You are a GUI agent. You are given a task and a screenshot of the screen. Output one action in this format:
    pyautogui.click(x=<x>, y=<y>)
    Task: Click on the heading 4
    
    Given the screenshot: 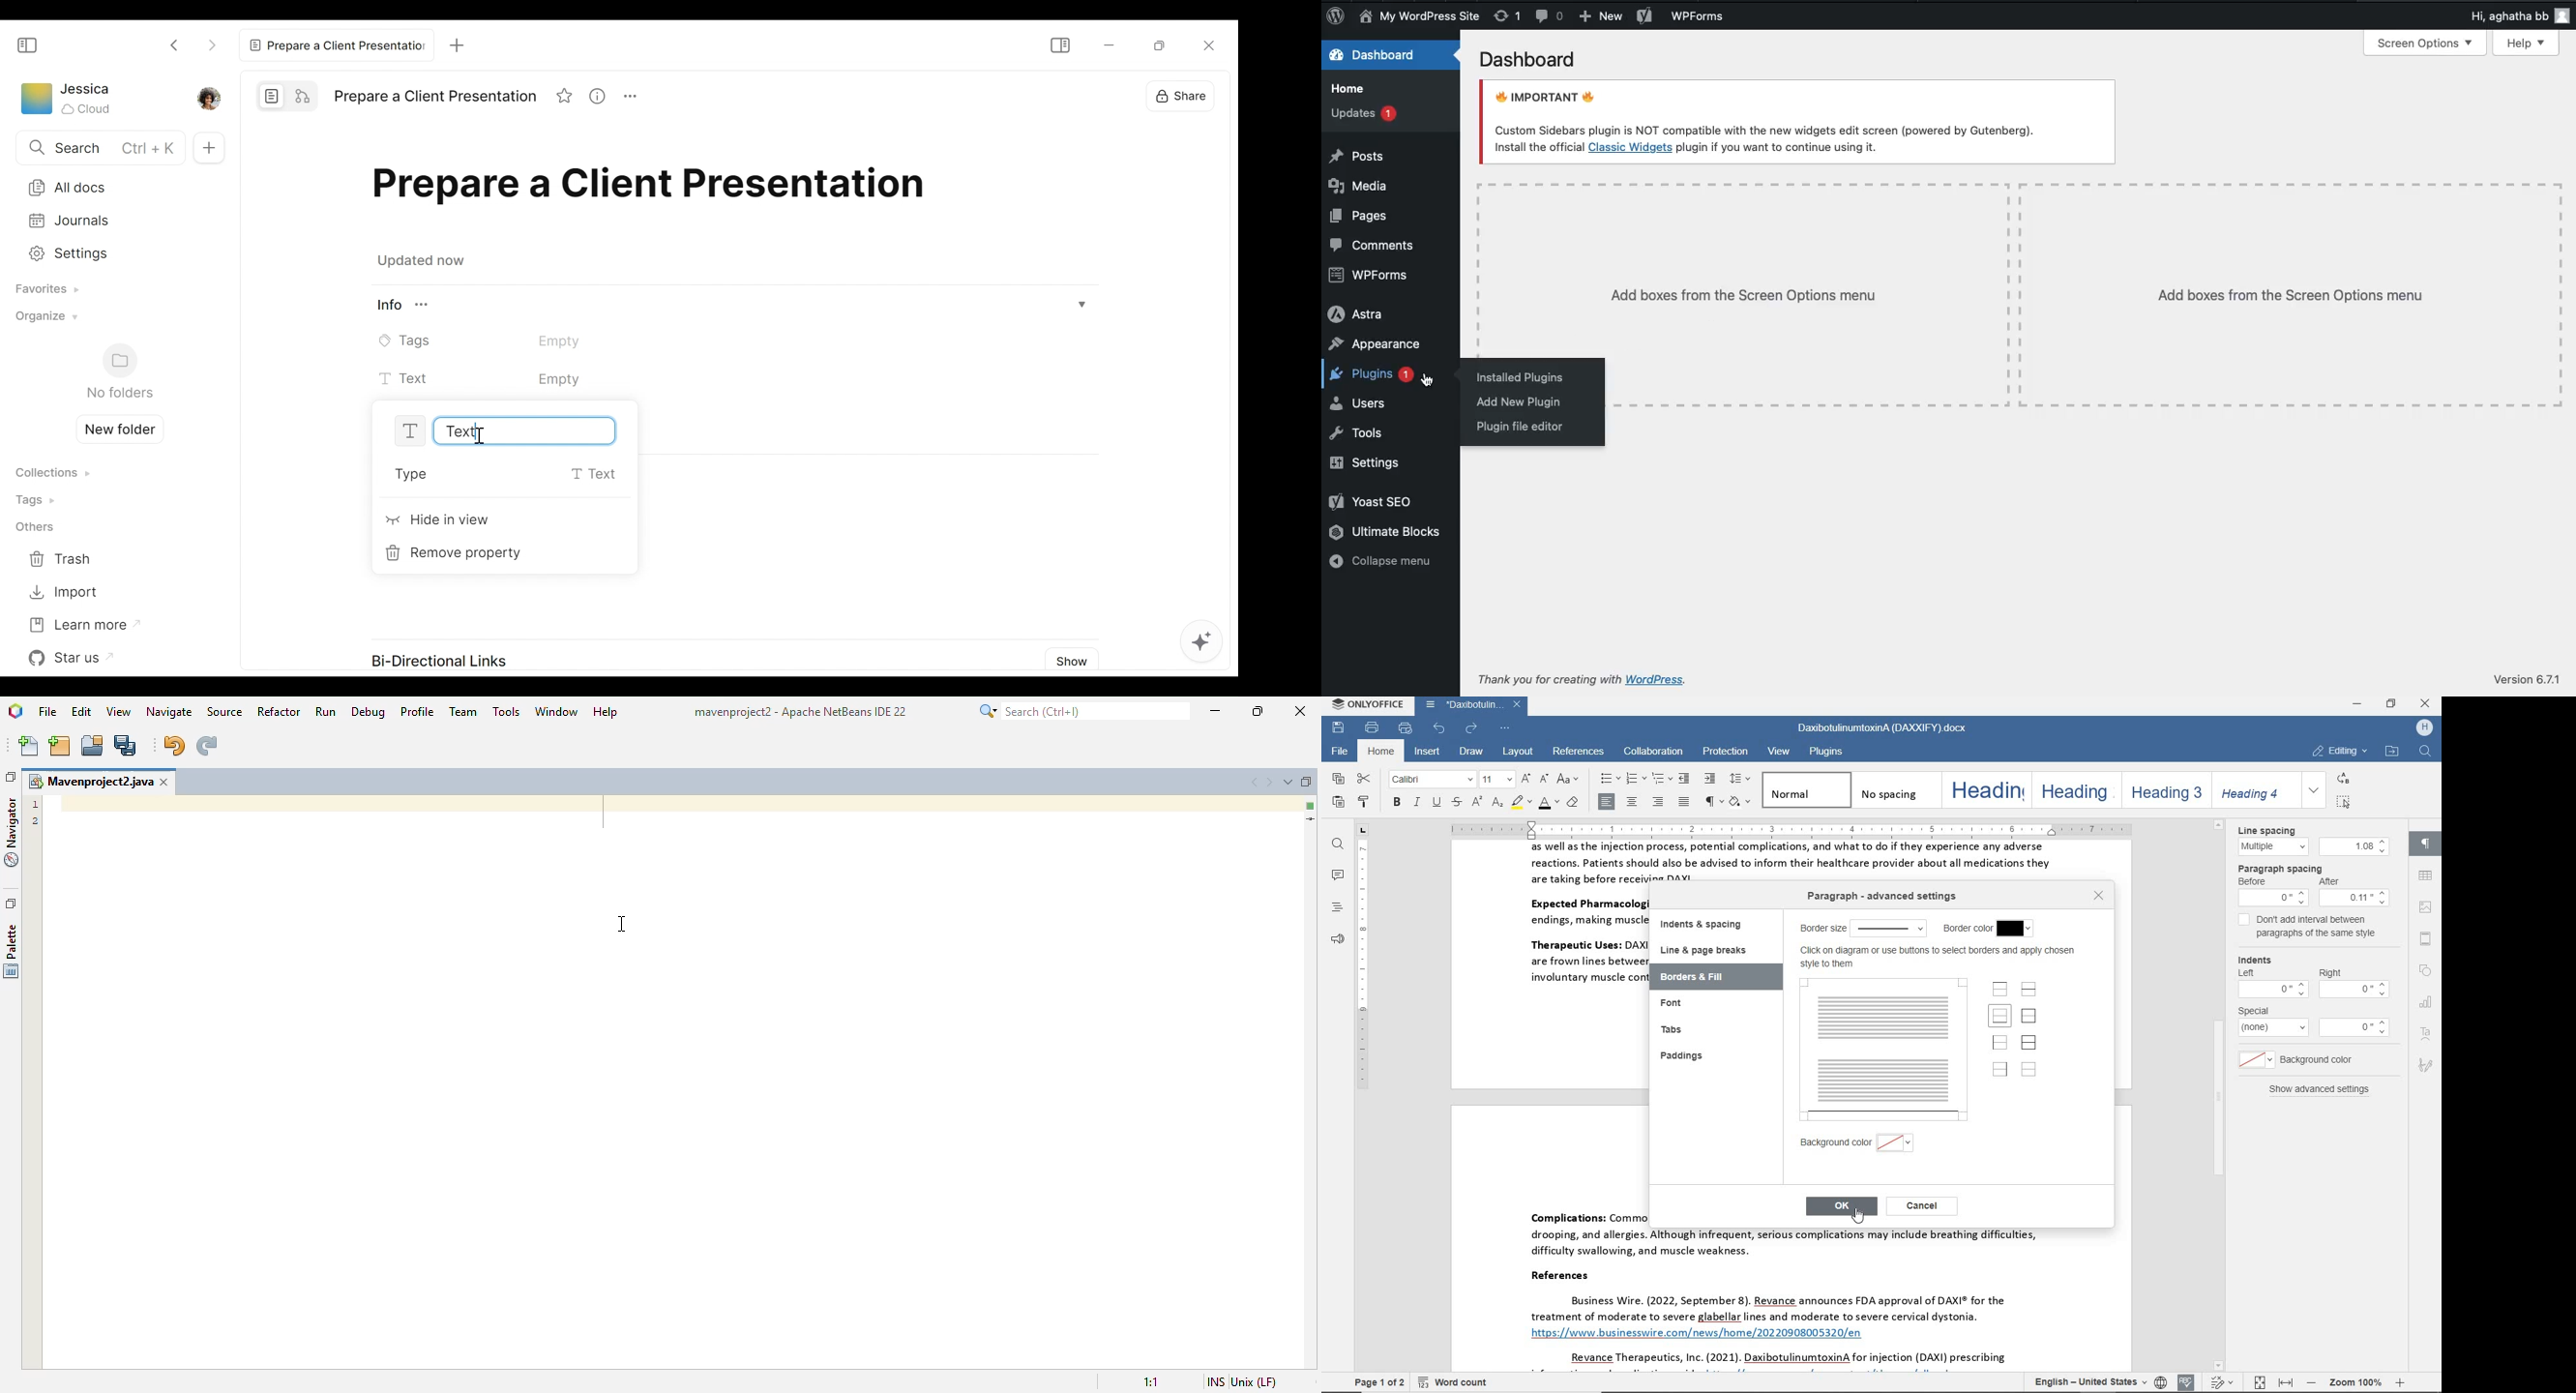 What is the action you would take?
    pyautogui.click(x=2253, y=789)
    